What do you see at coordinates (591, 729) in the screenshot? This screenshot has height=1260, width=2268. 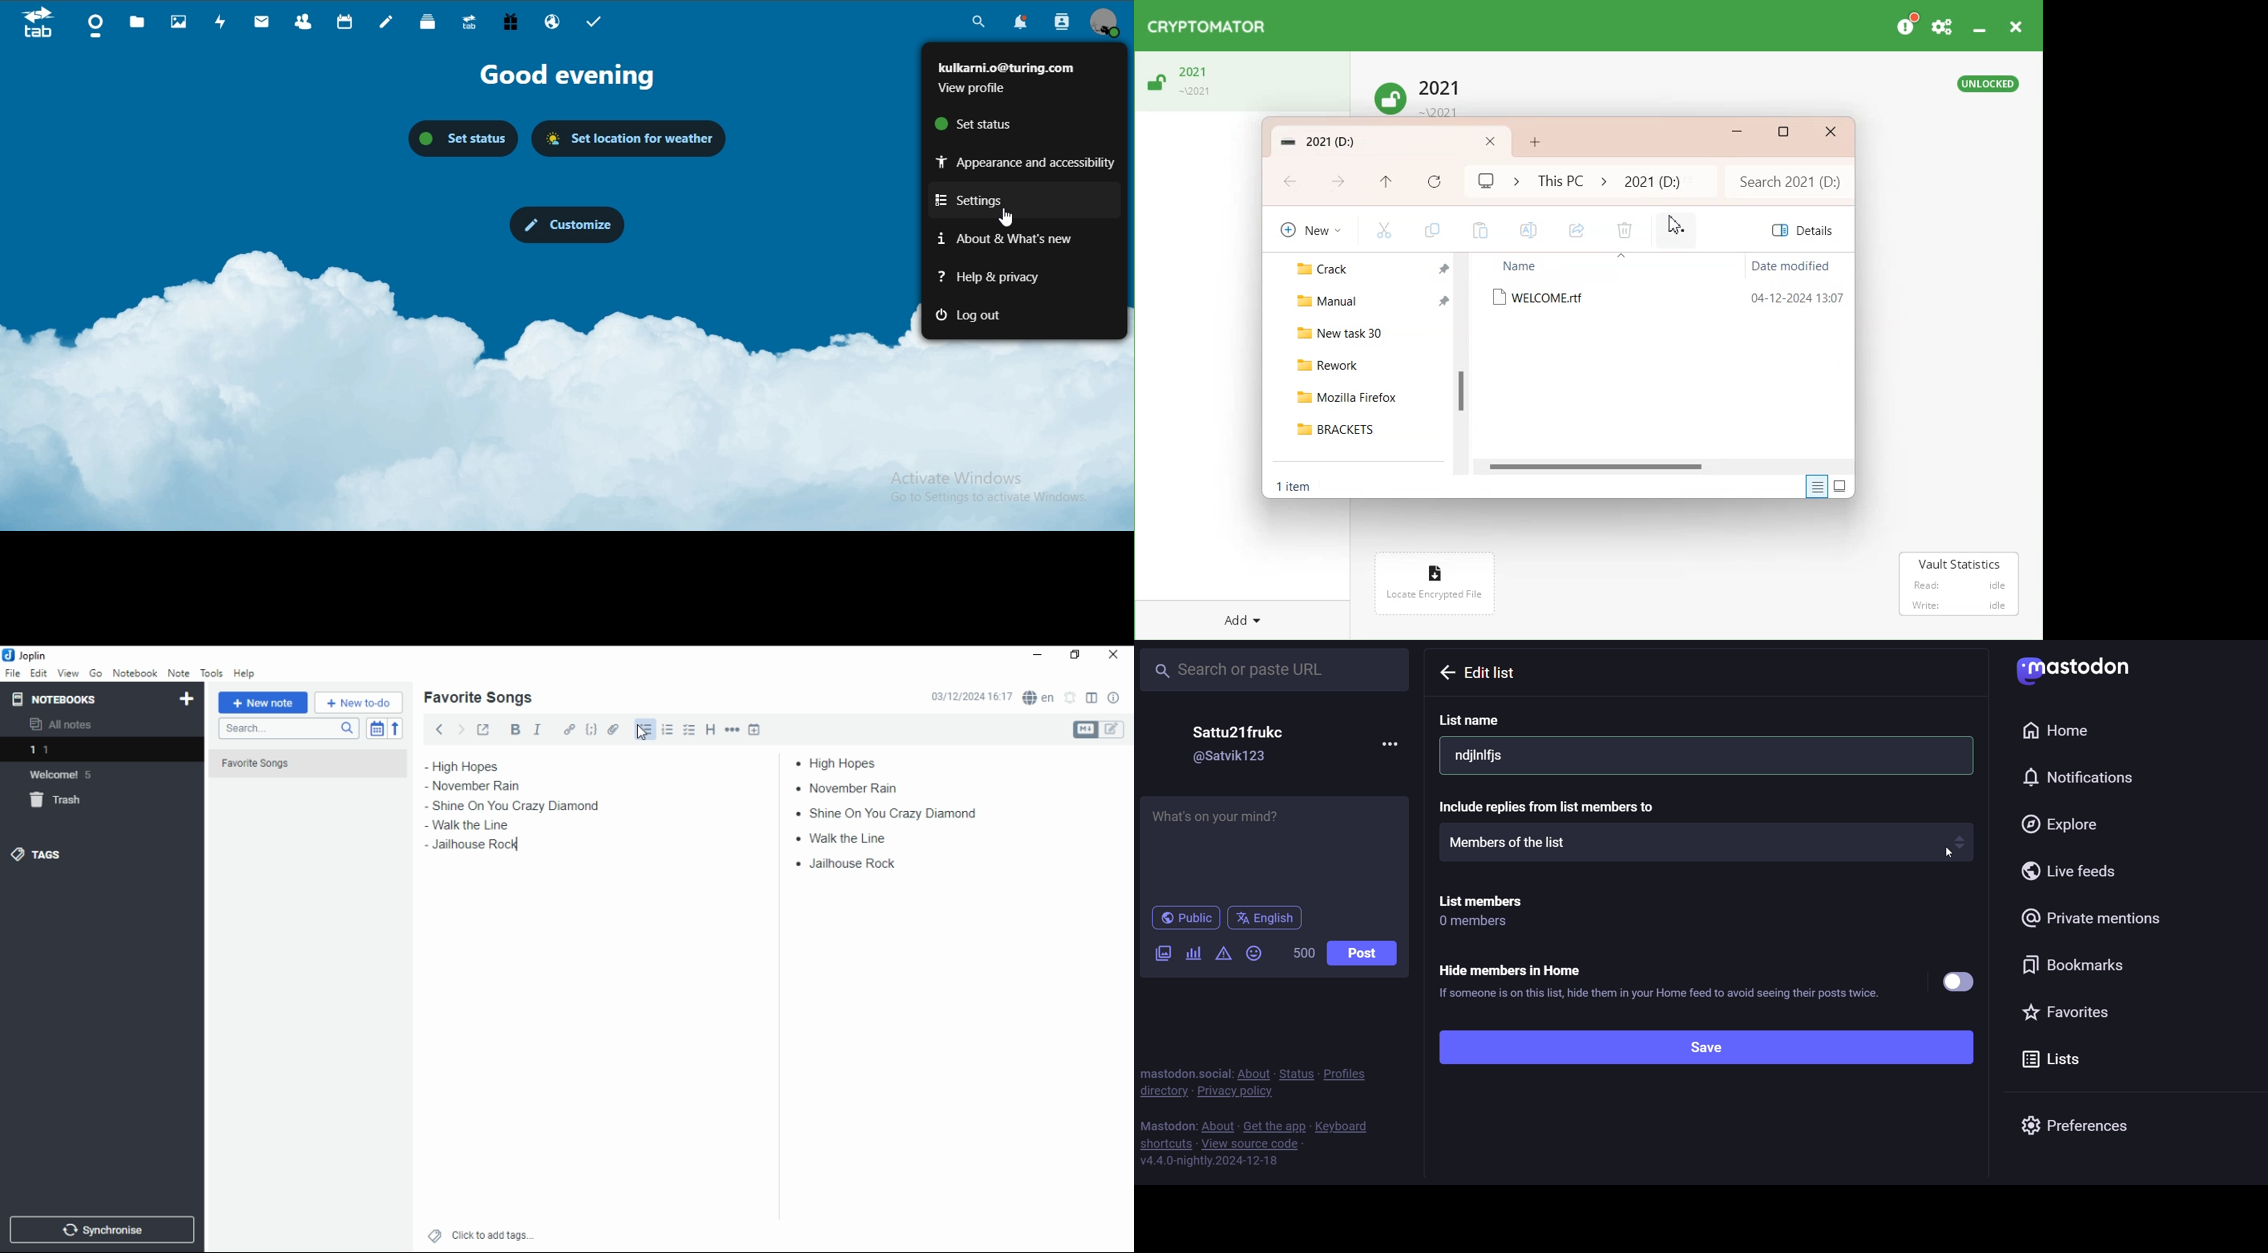 I see `code` at bounding box center [591, 729].